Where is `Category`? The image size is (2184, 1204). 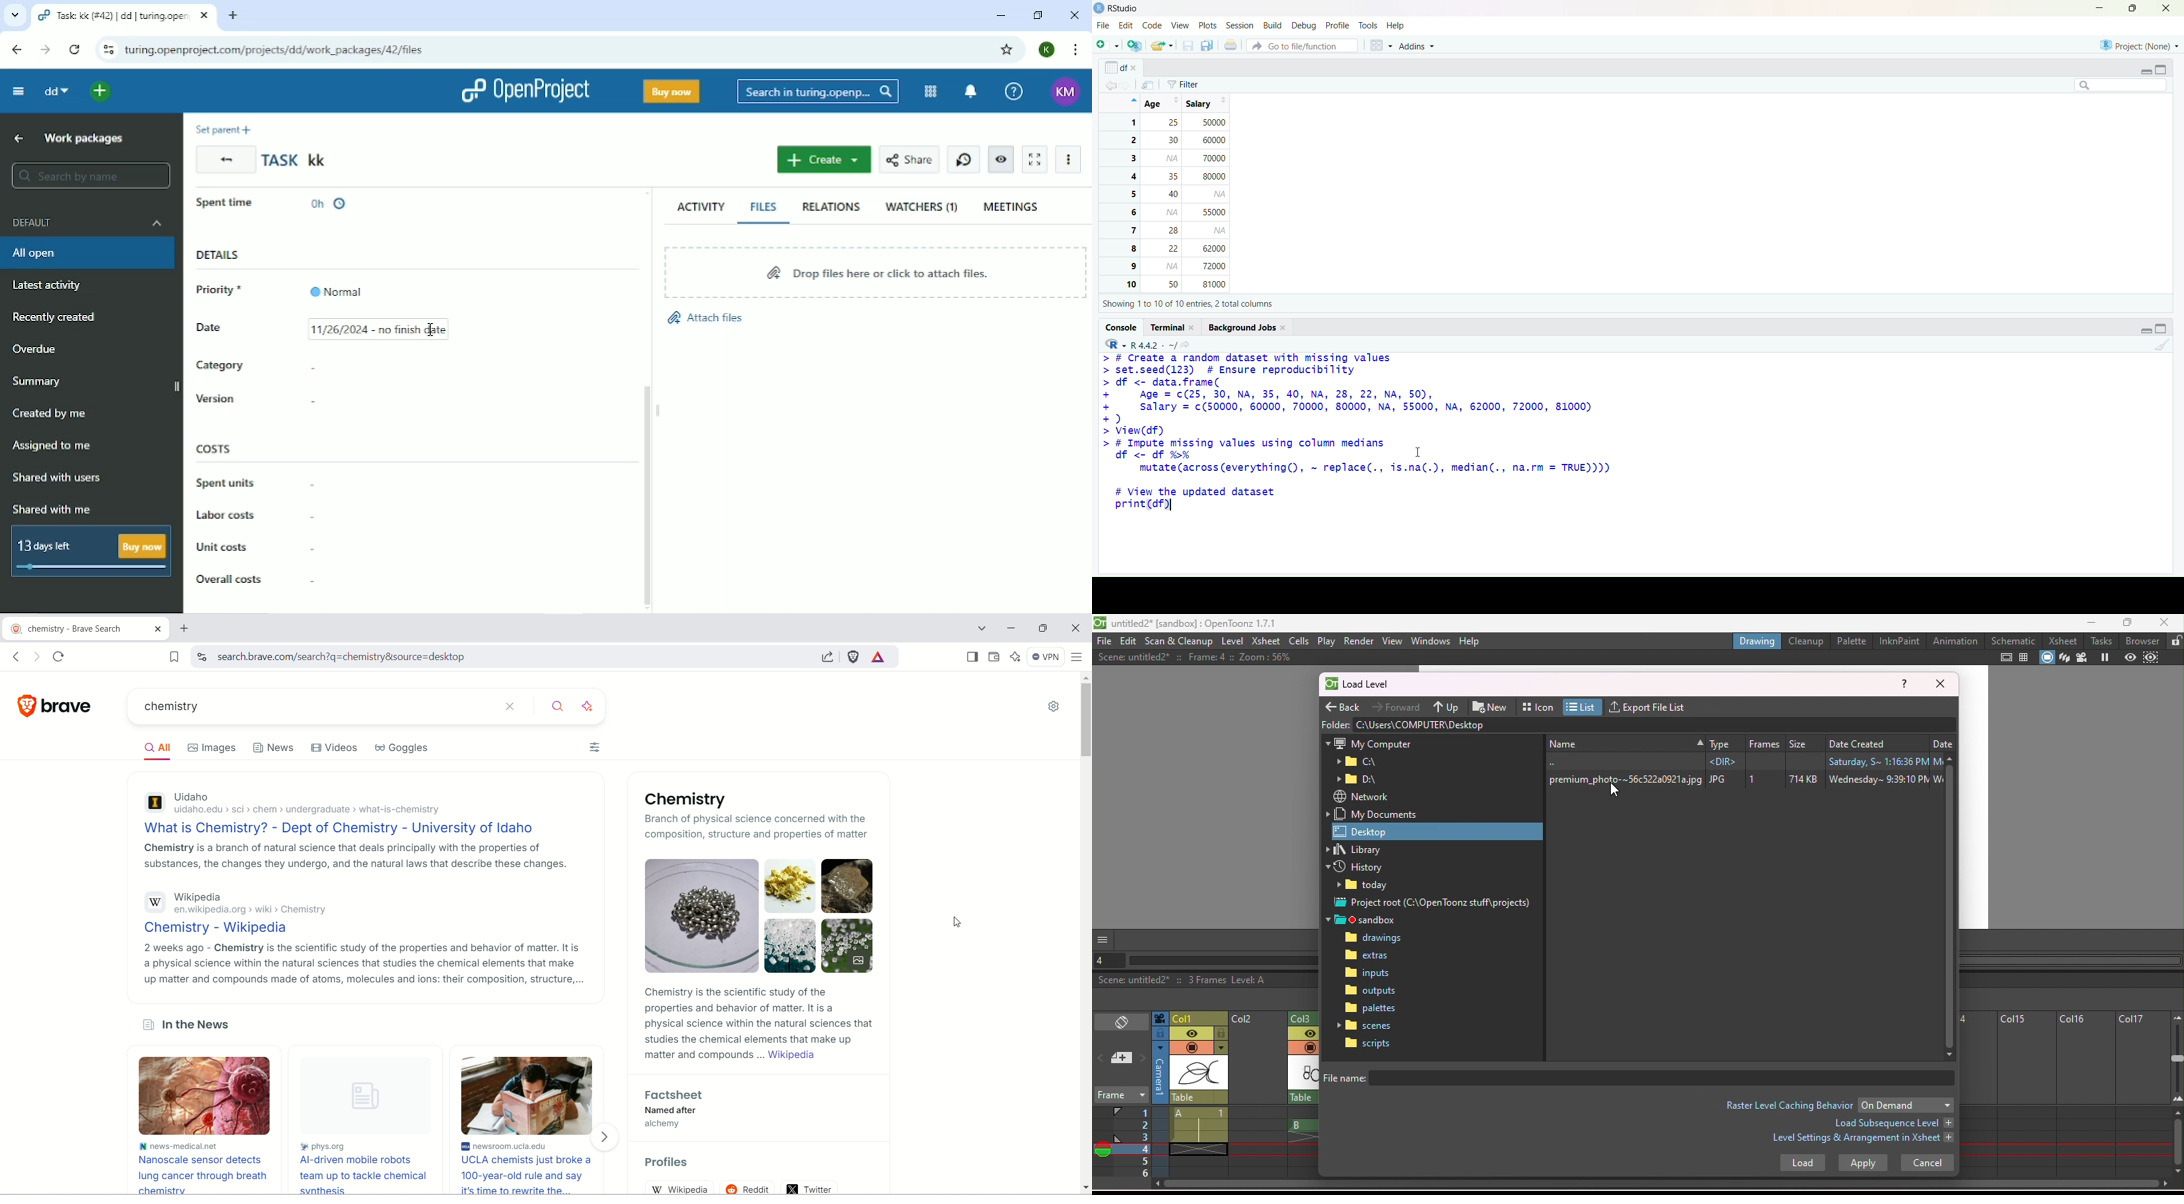 Category is located at coordinates (220, 366).